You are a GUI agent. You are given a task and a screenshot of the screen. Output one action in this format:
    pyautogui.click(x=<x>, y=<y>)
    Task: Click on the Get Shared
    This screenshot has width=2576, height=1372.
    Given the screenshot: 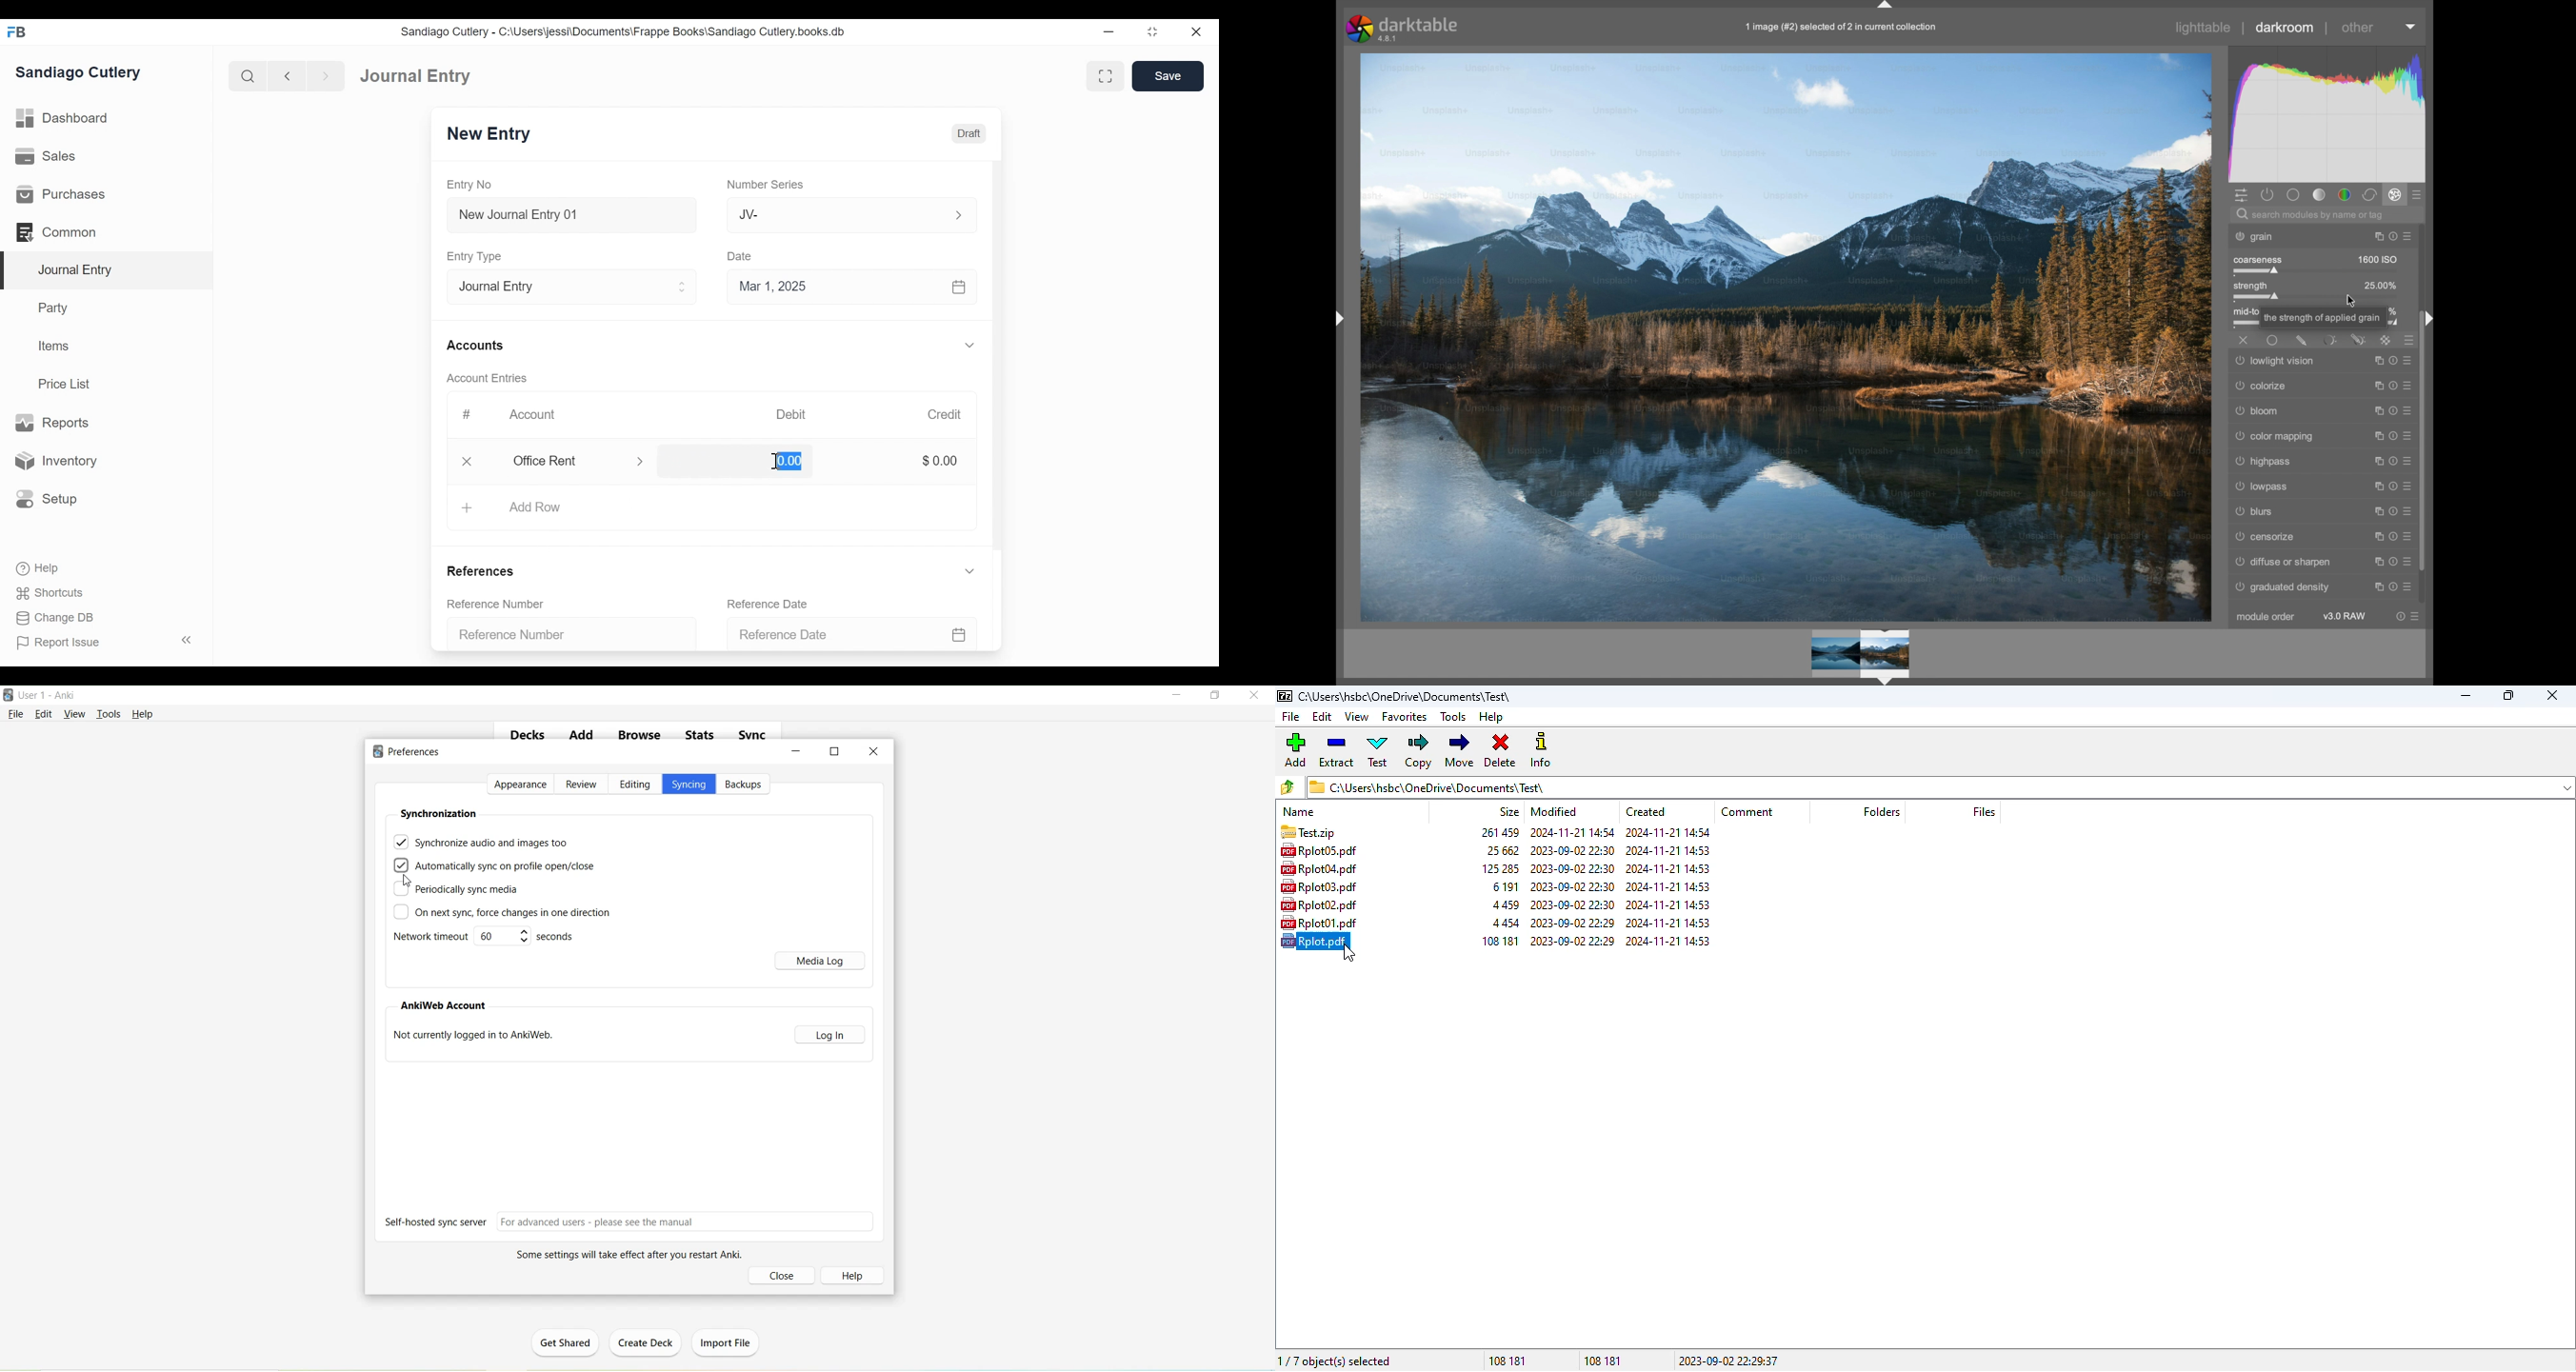 What is the action you would take?
    pyautogui.click(x=571, y=1344)
    